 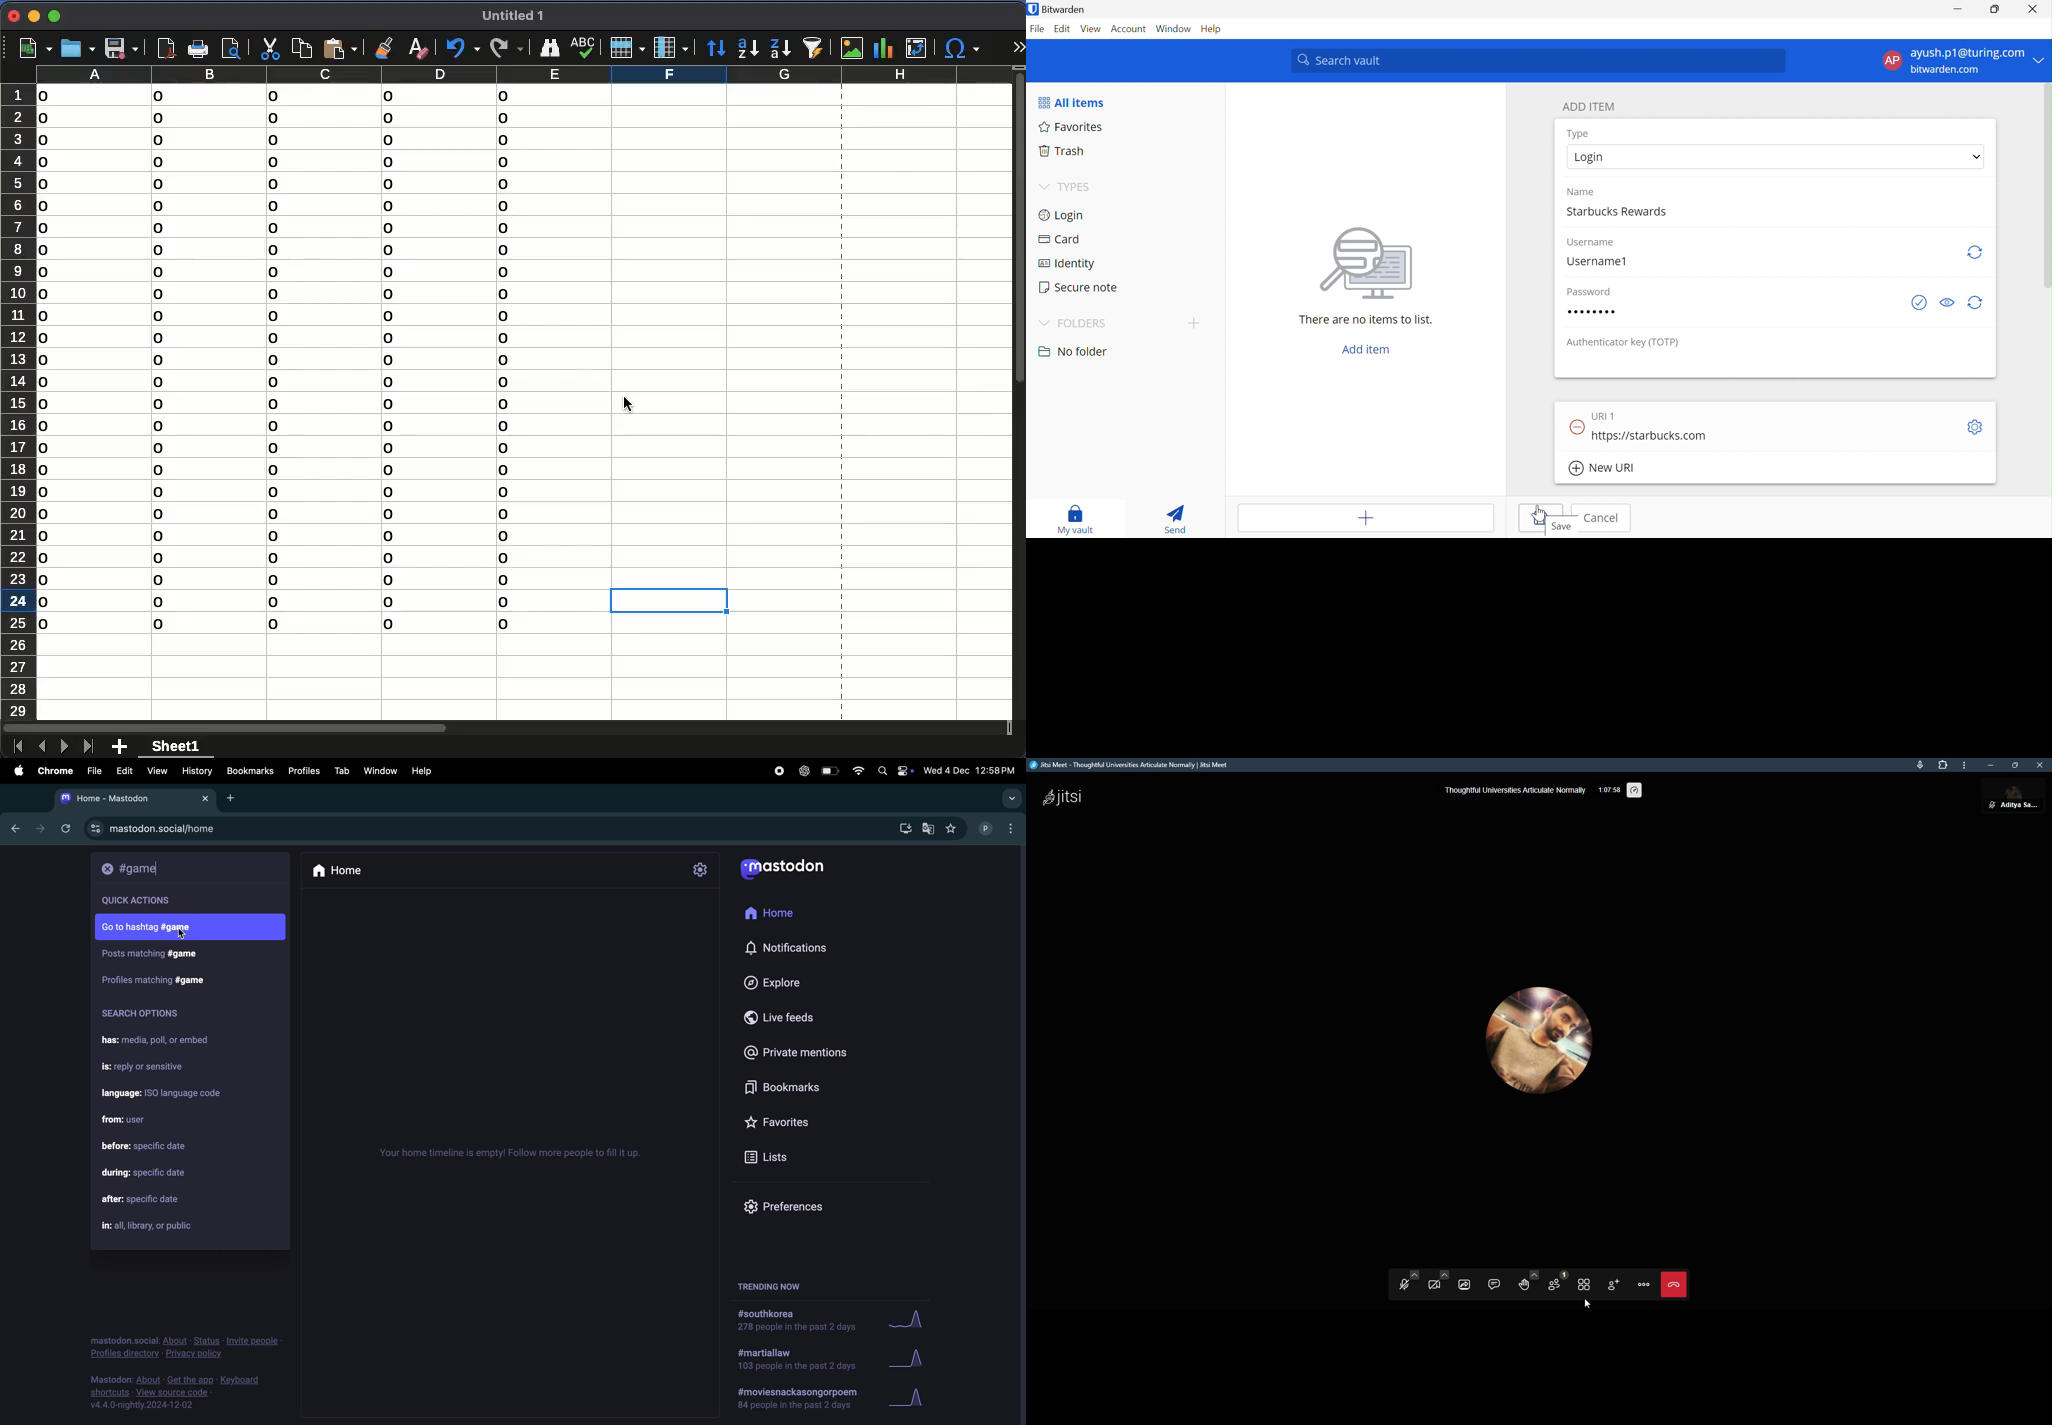 What do you see at coordinates (997, 828) in the screenshot?
I see `user profiles` at bounding box center [997, 828].